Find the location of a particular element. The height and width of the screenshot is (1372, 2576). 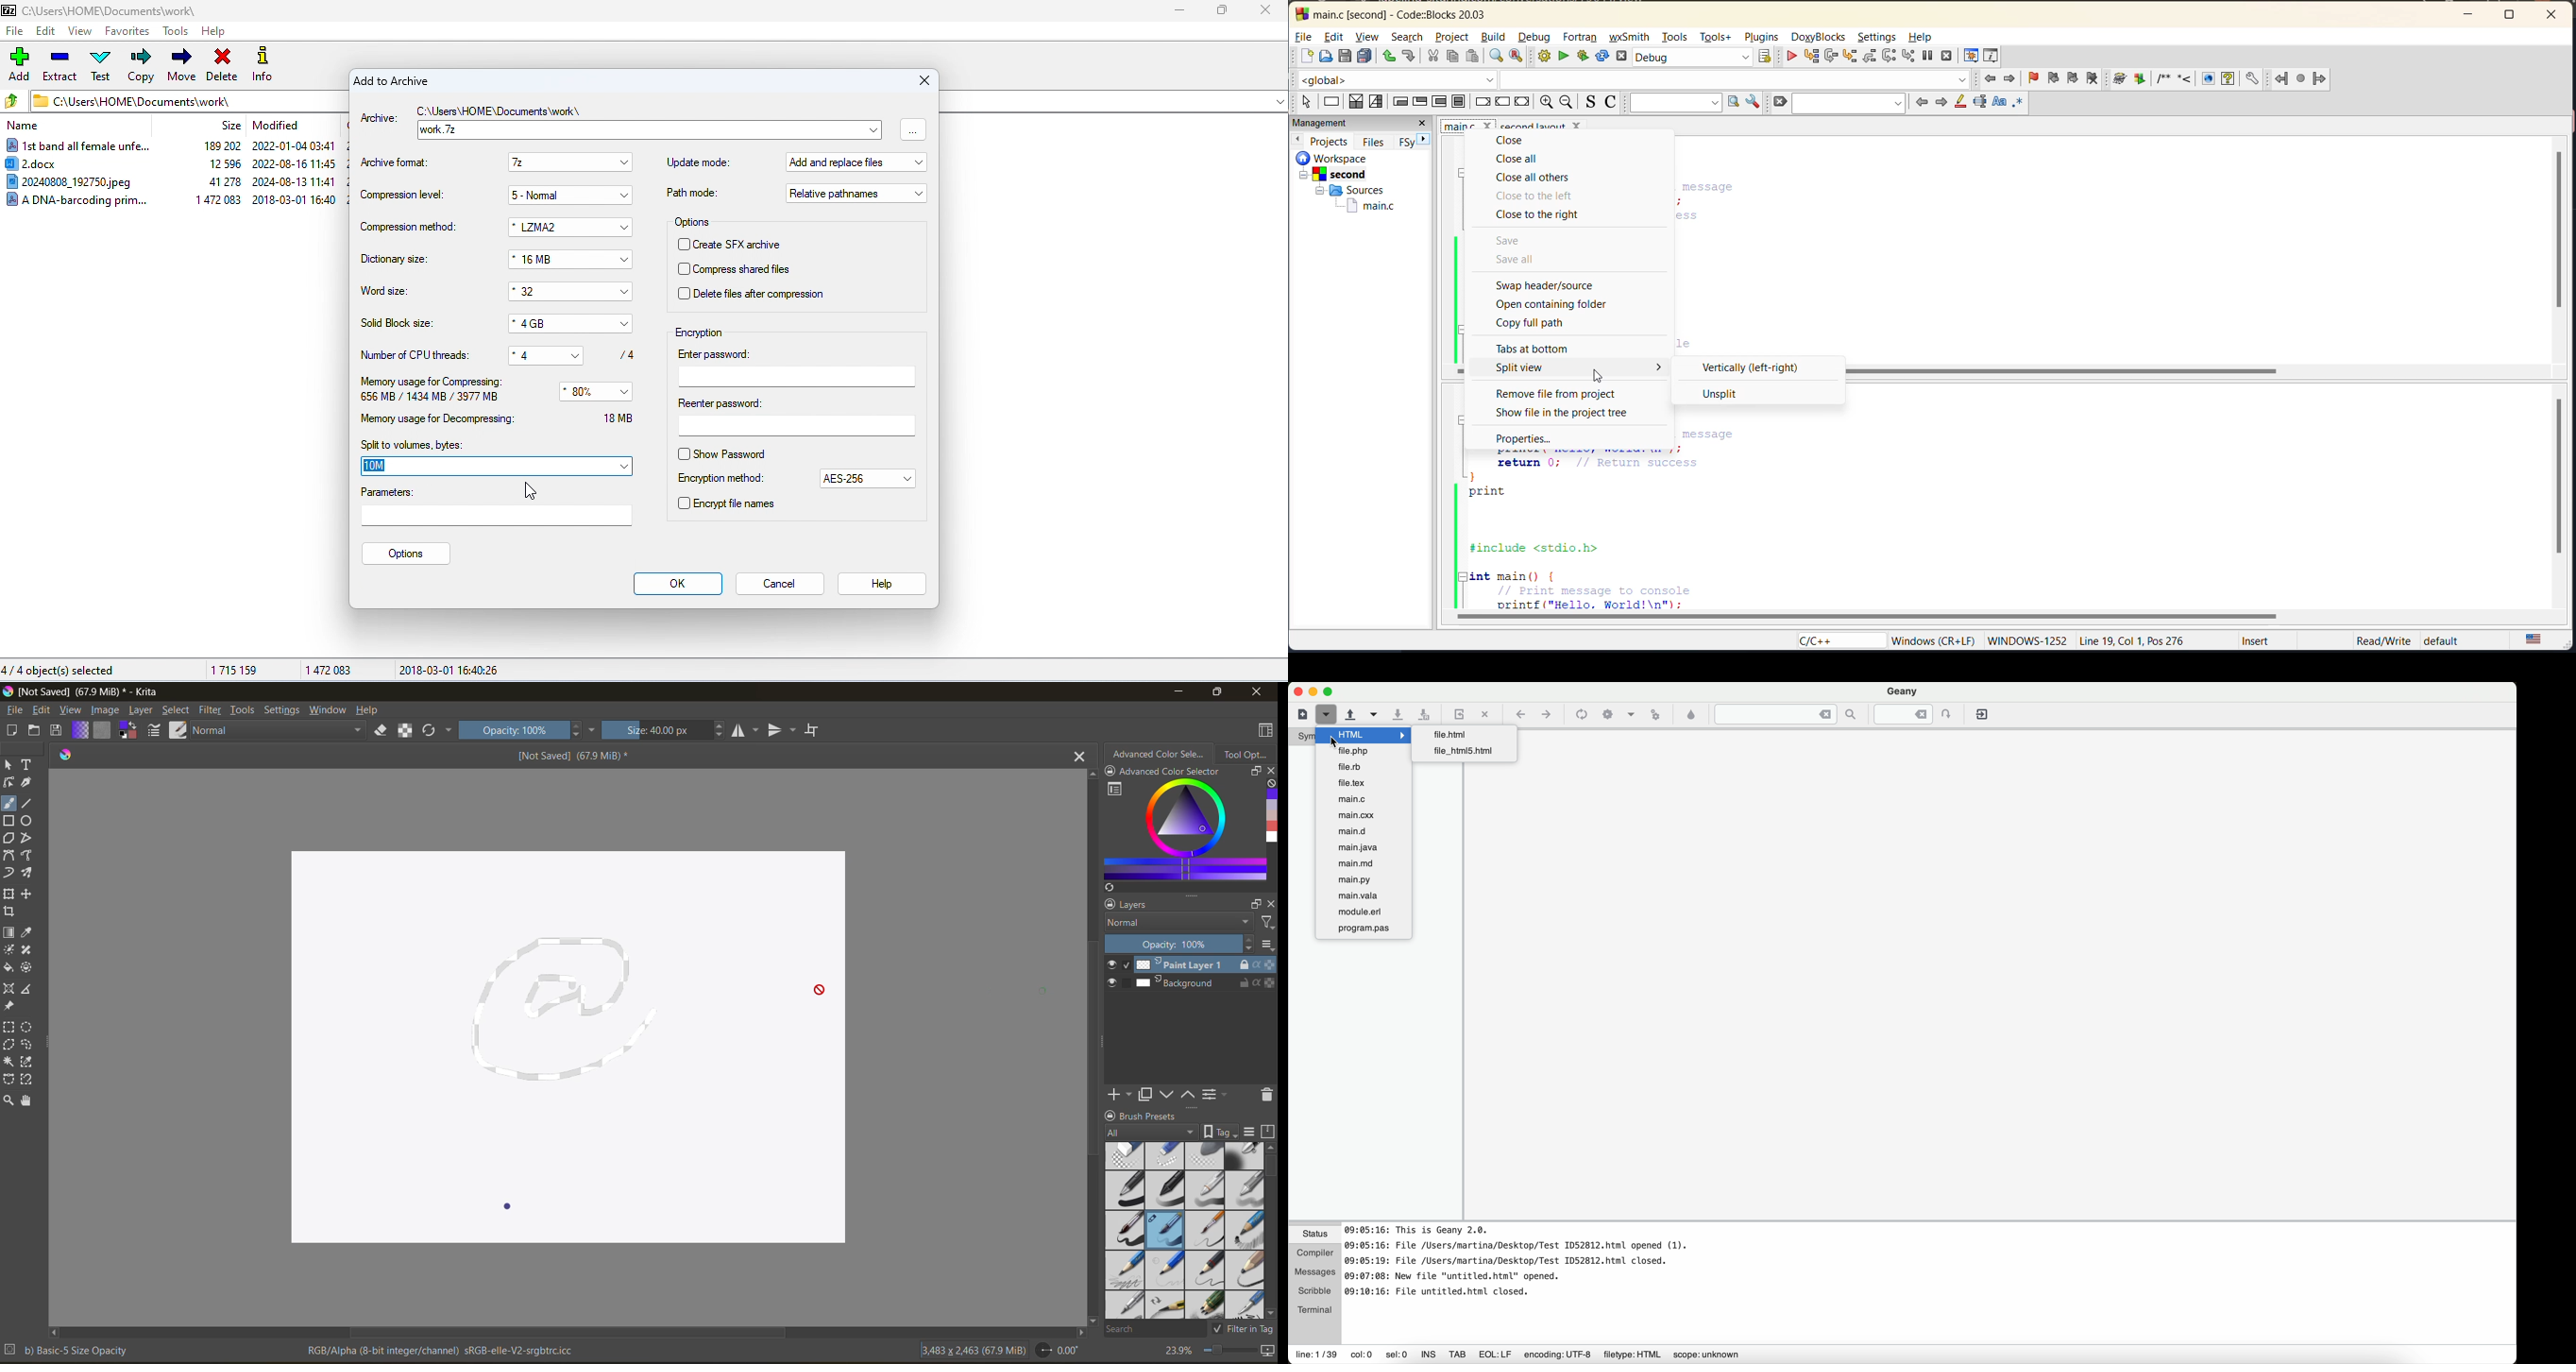

scroll down is located at coordinates (1270, 1313).